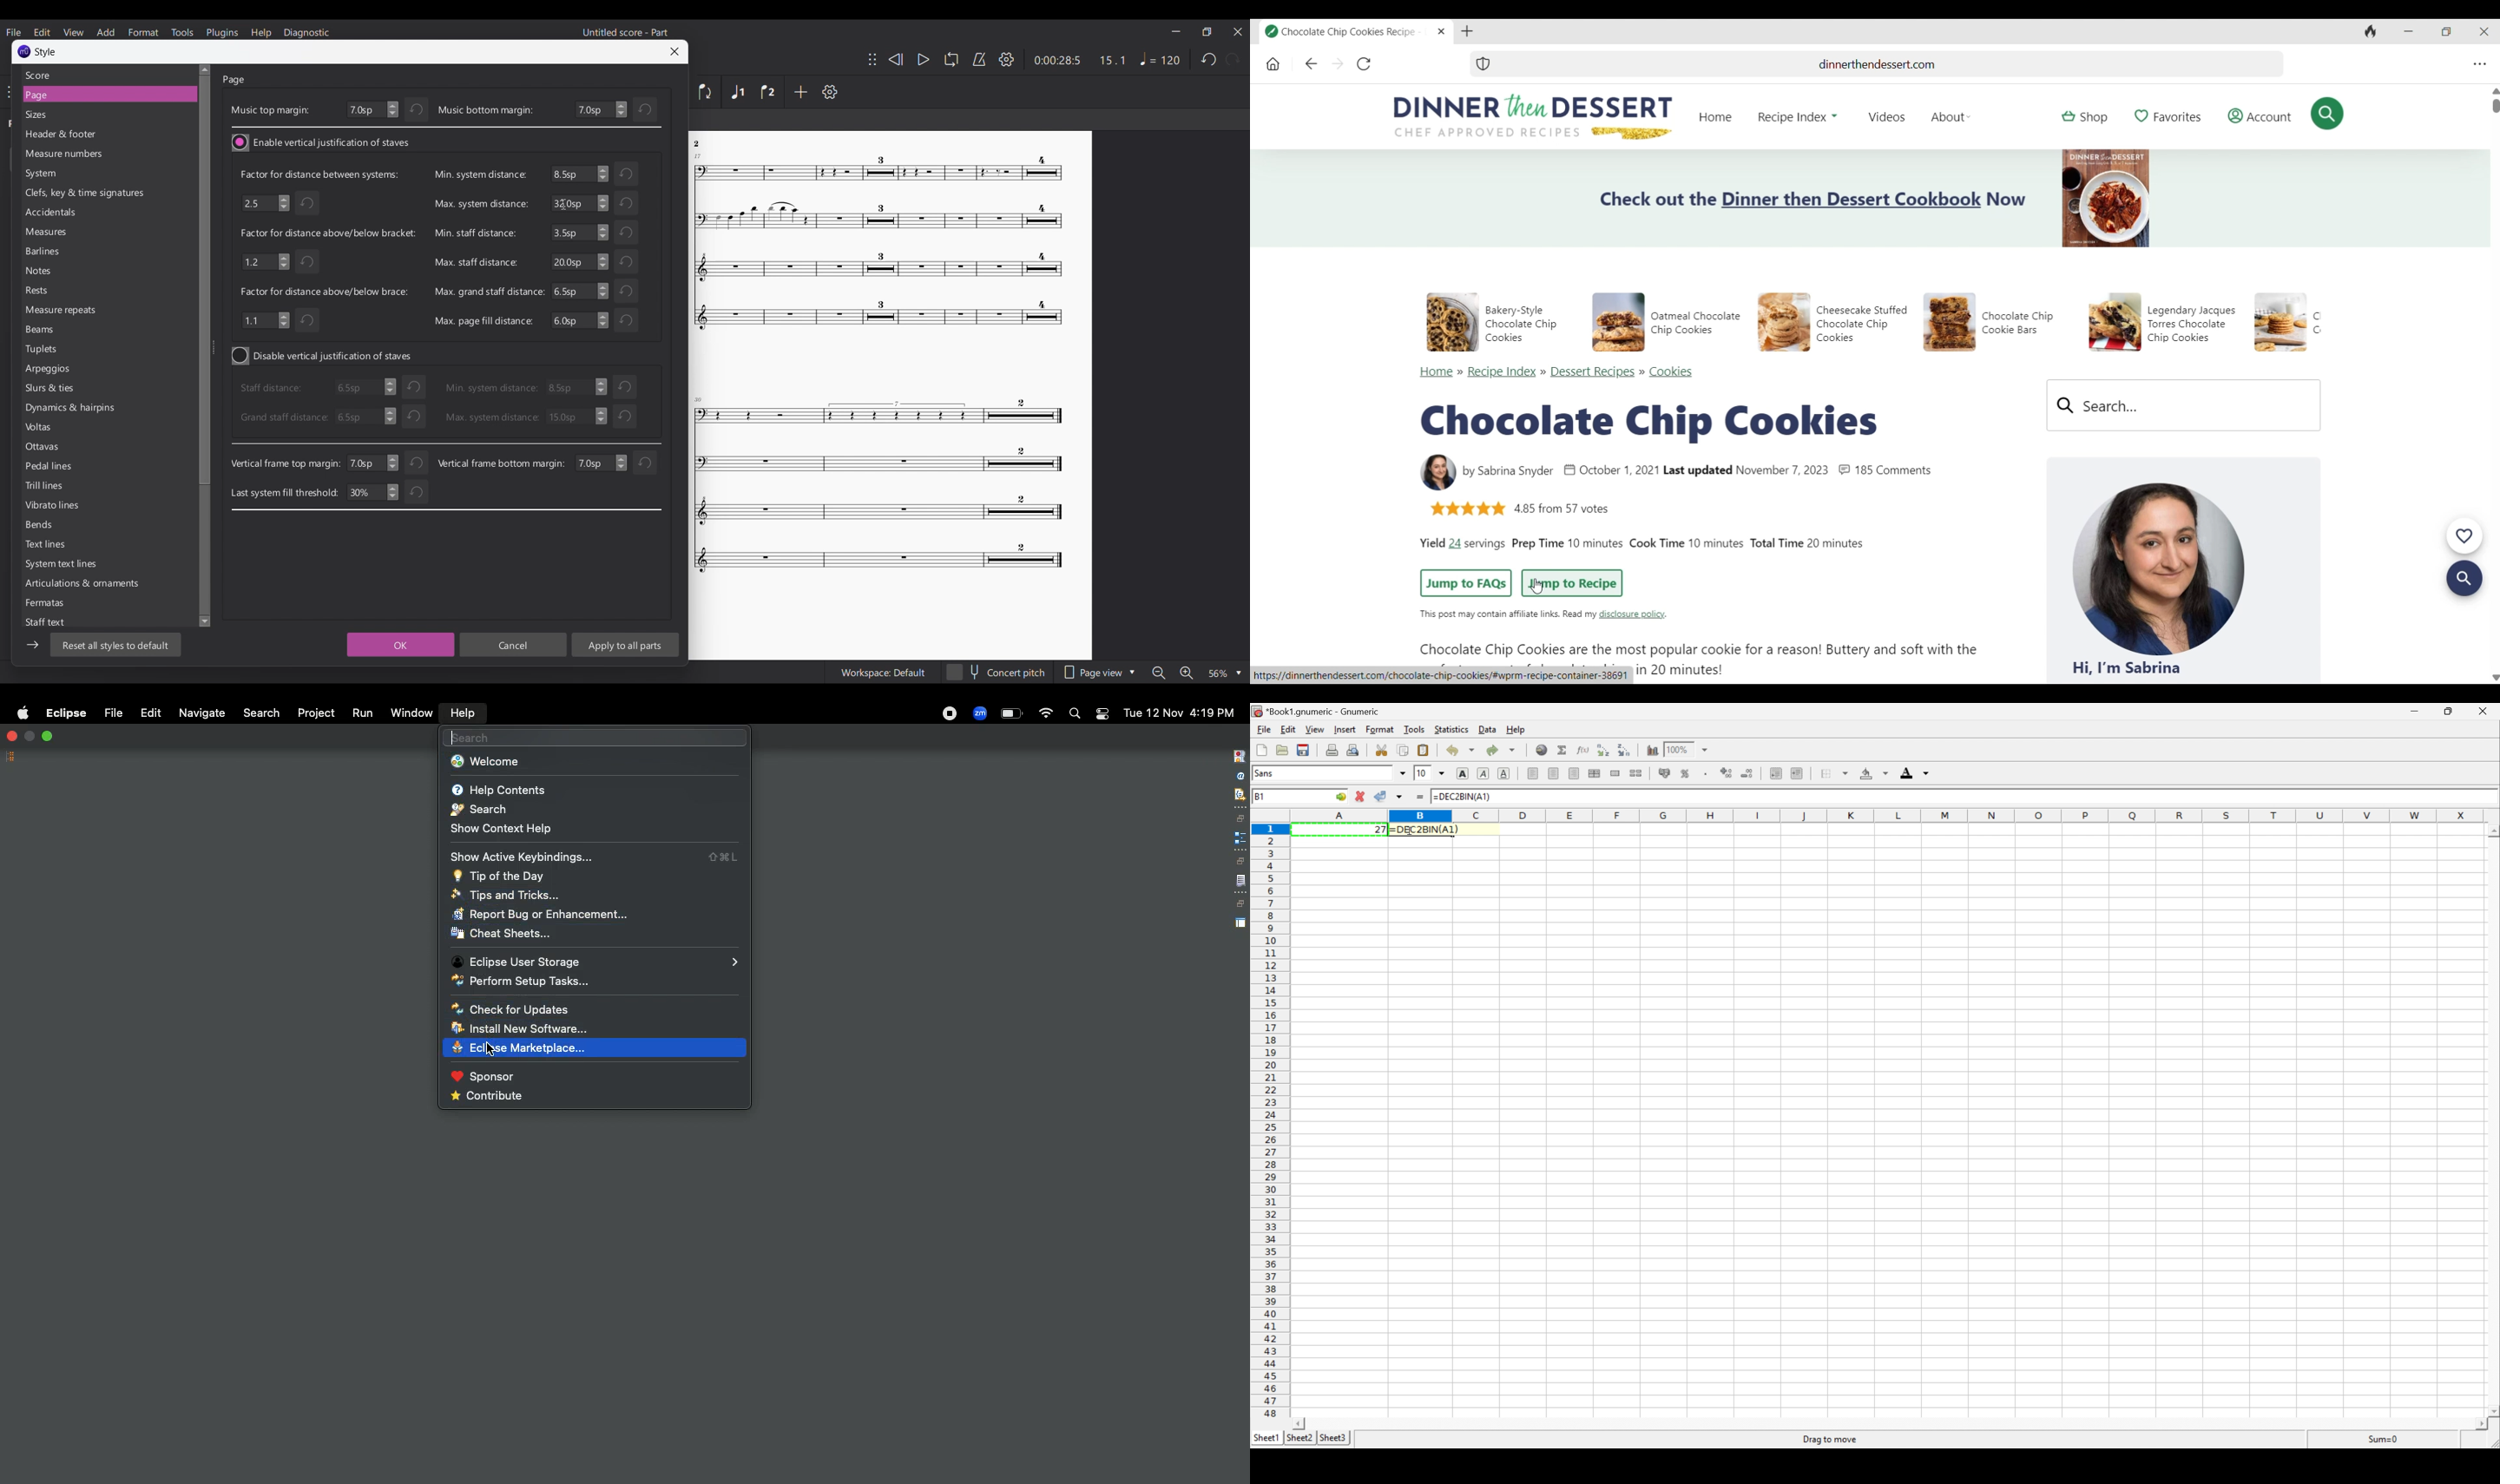 The image size is (2520, 1484). Describe the element at coordinates (501, 463) in the screenshot. I see `Vertical frame bottom margin` at that location.